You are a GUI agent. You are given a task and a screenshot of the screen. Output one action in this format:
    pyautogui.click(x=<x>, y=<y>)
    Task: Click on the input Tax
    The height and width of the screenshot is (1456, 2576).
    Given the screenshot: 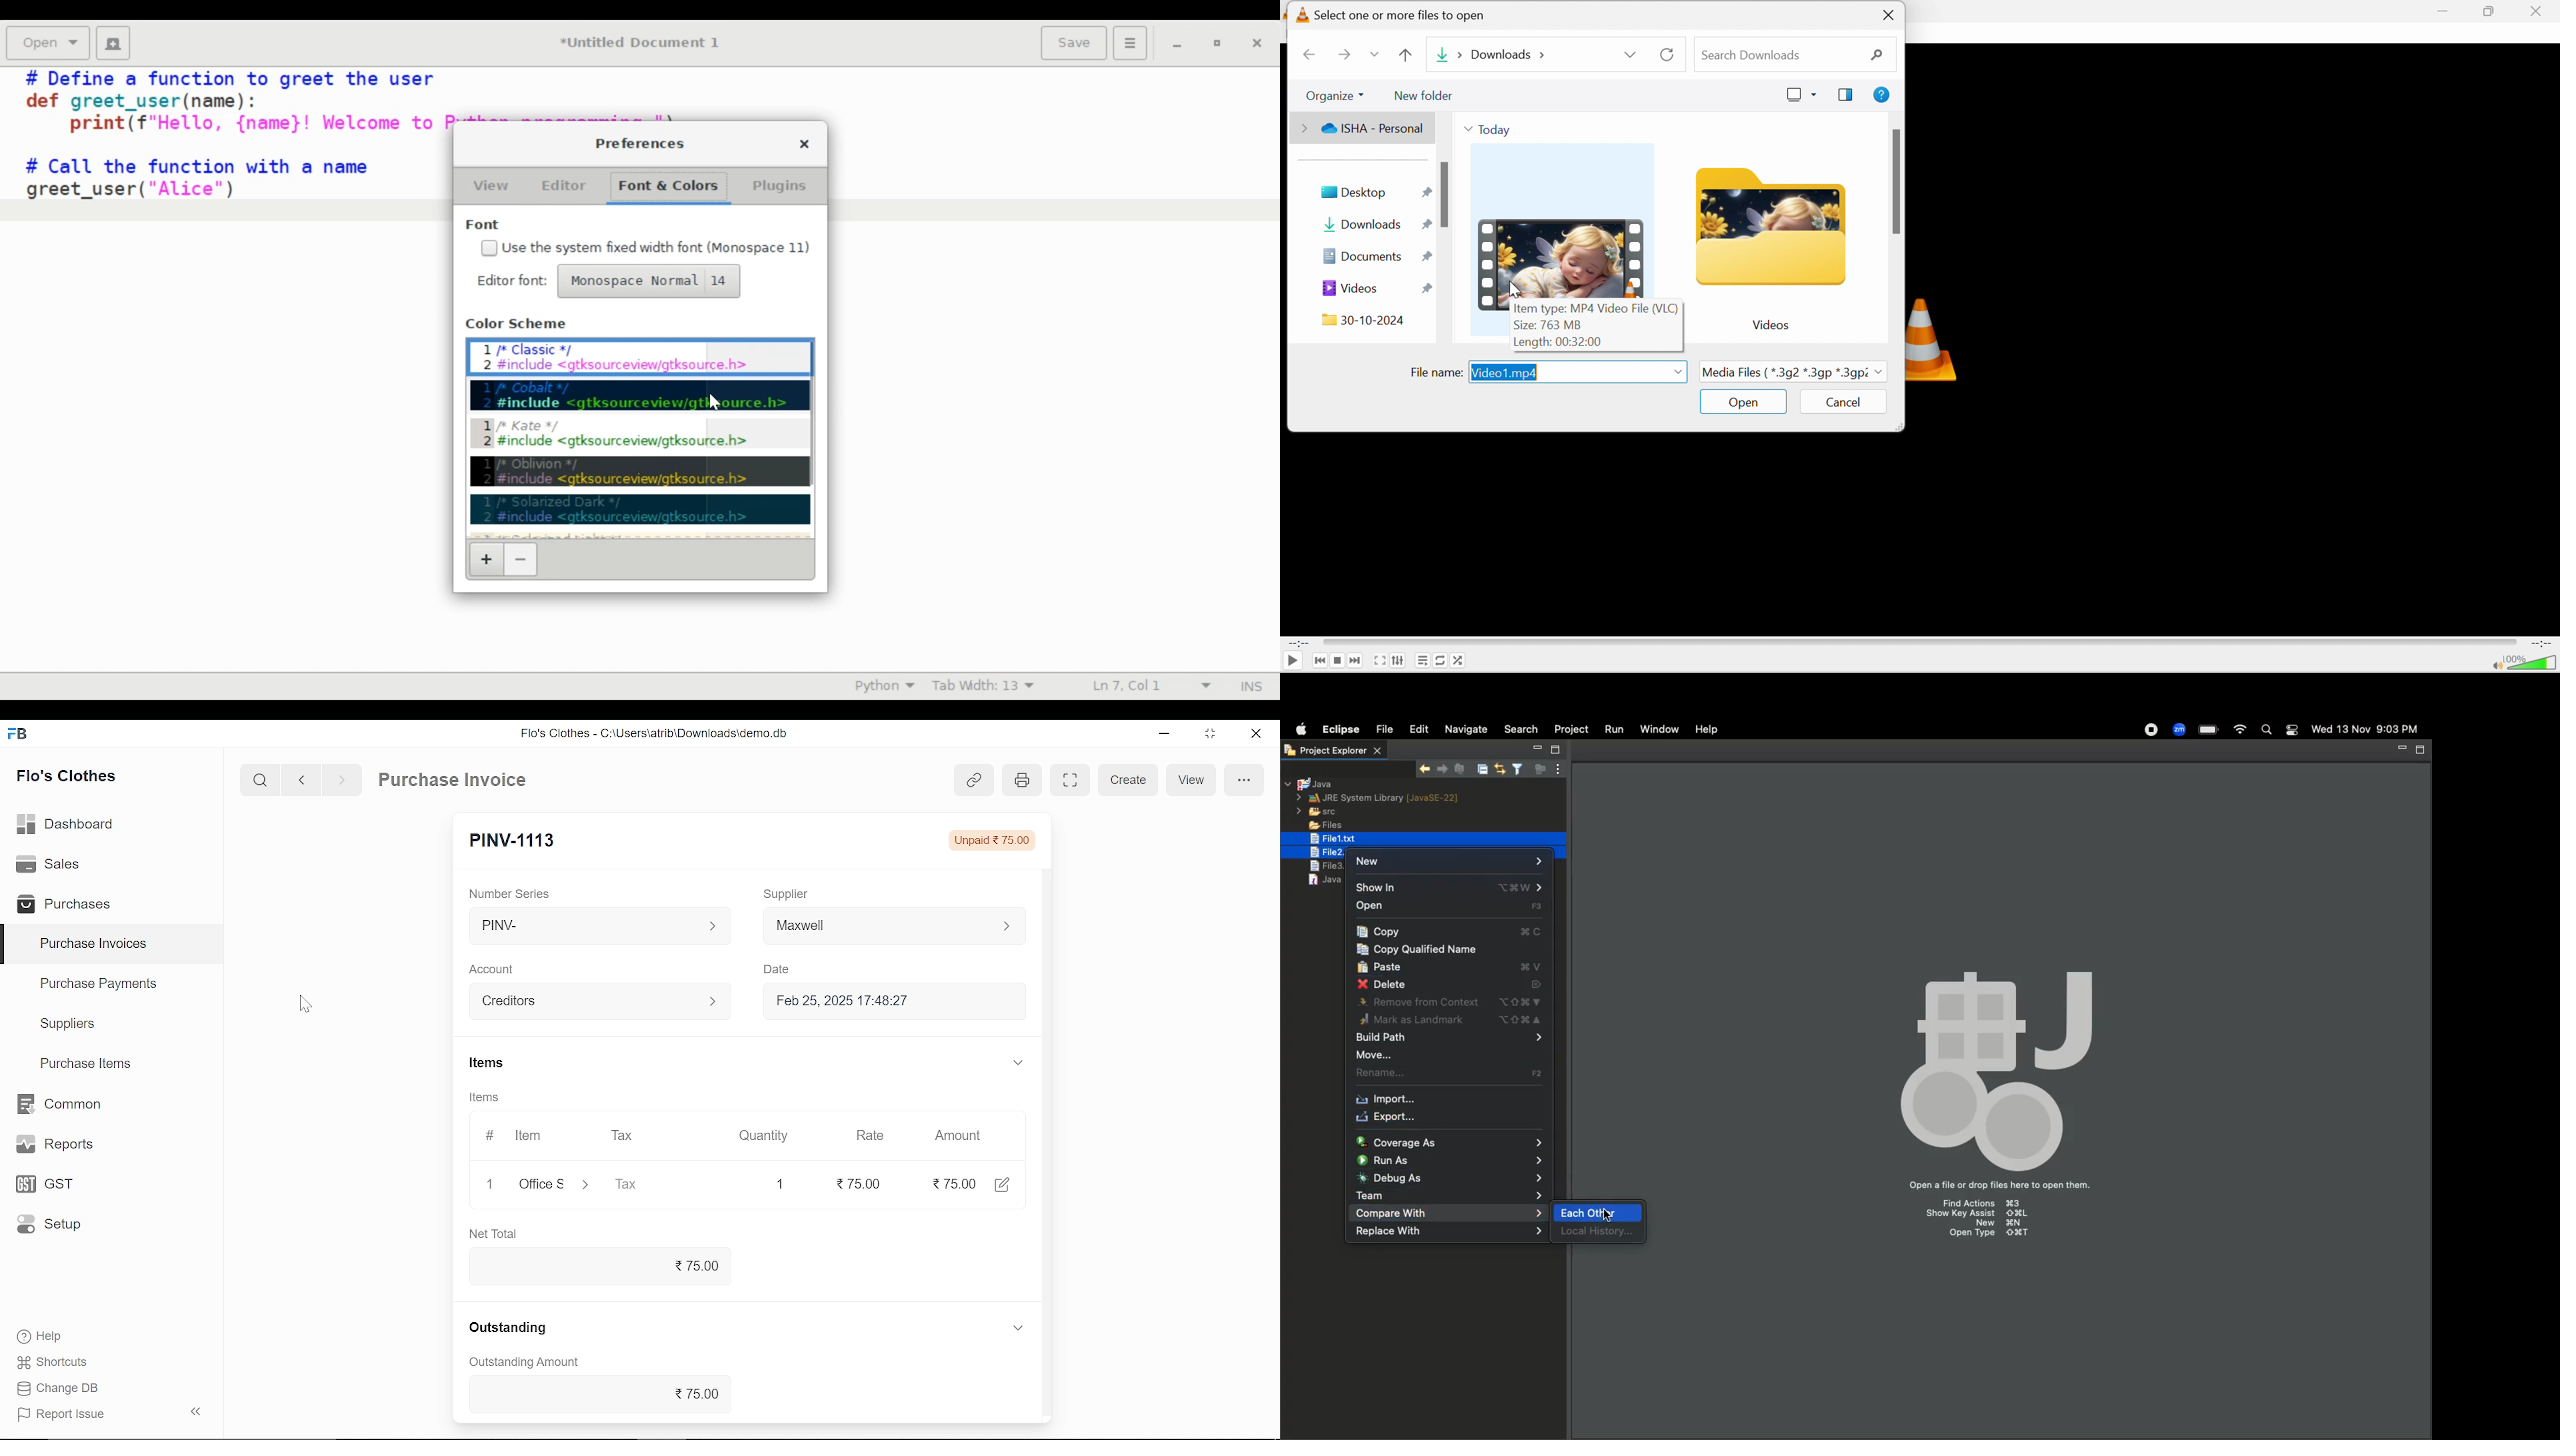 What is the action you would take?
    pyautogui.click(x=654, y=1184)
    